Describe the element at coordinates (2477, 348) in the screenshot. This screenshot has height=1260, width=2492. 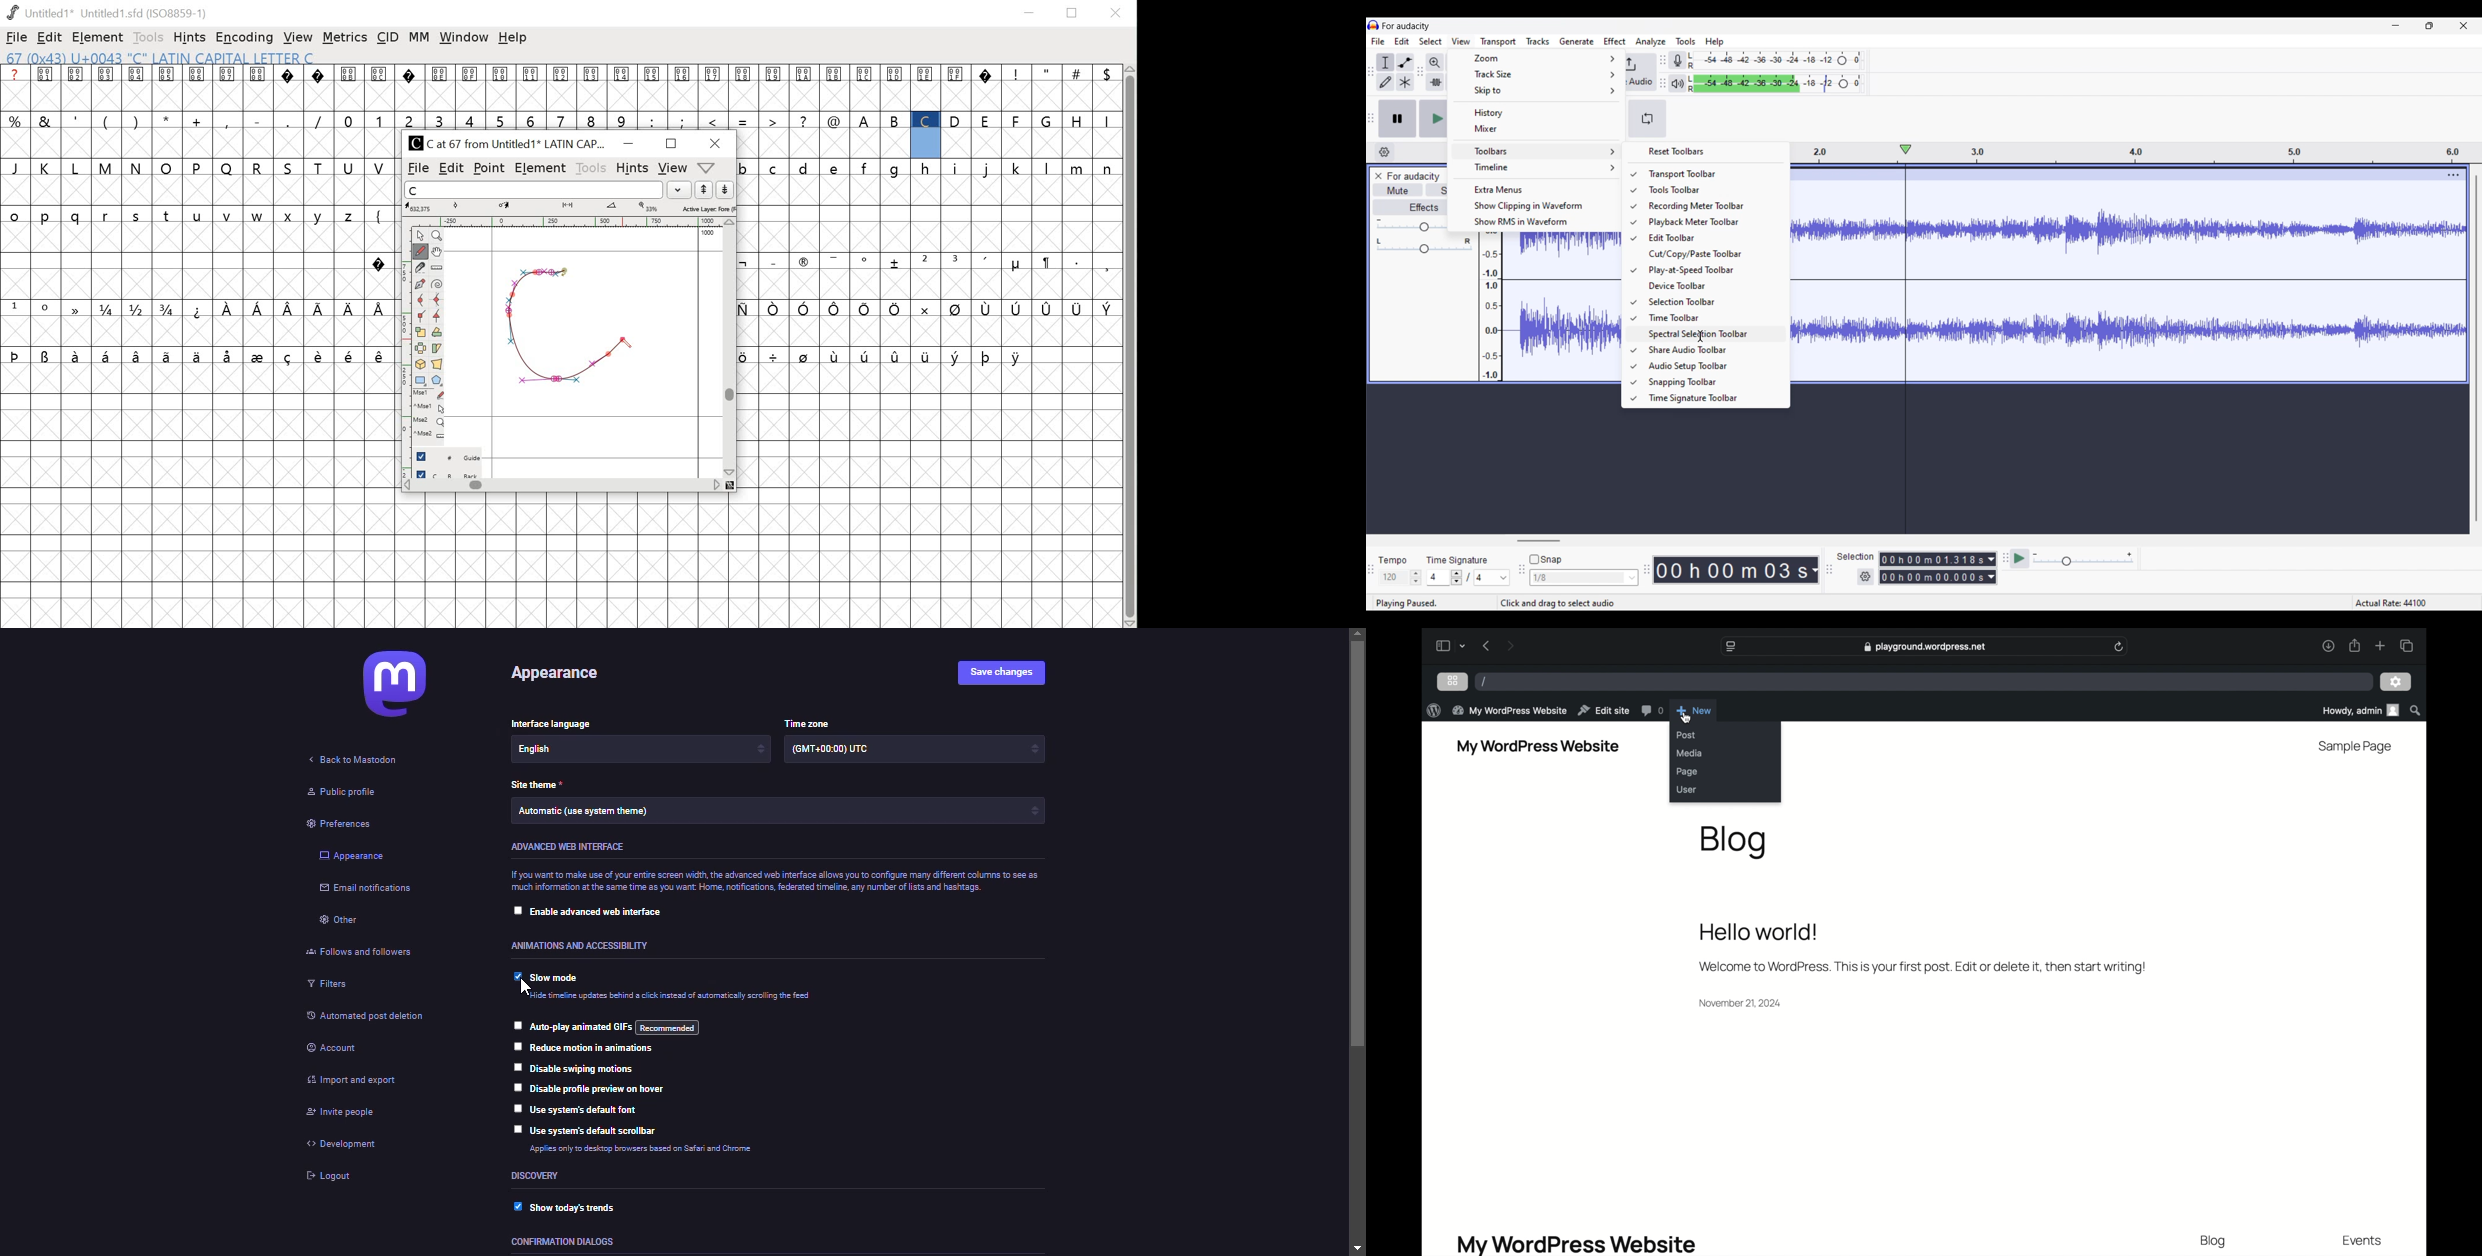
I see `Vertical slide bar` at that location.